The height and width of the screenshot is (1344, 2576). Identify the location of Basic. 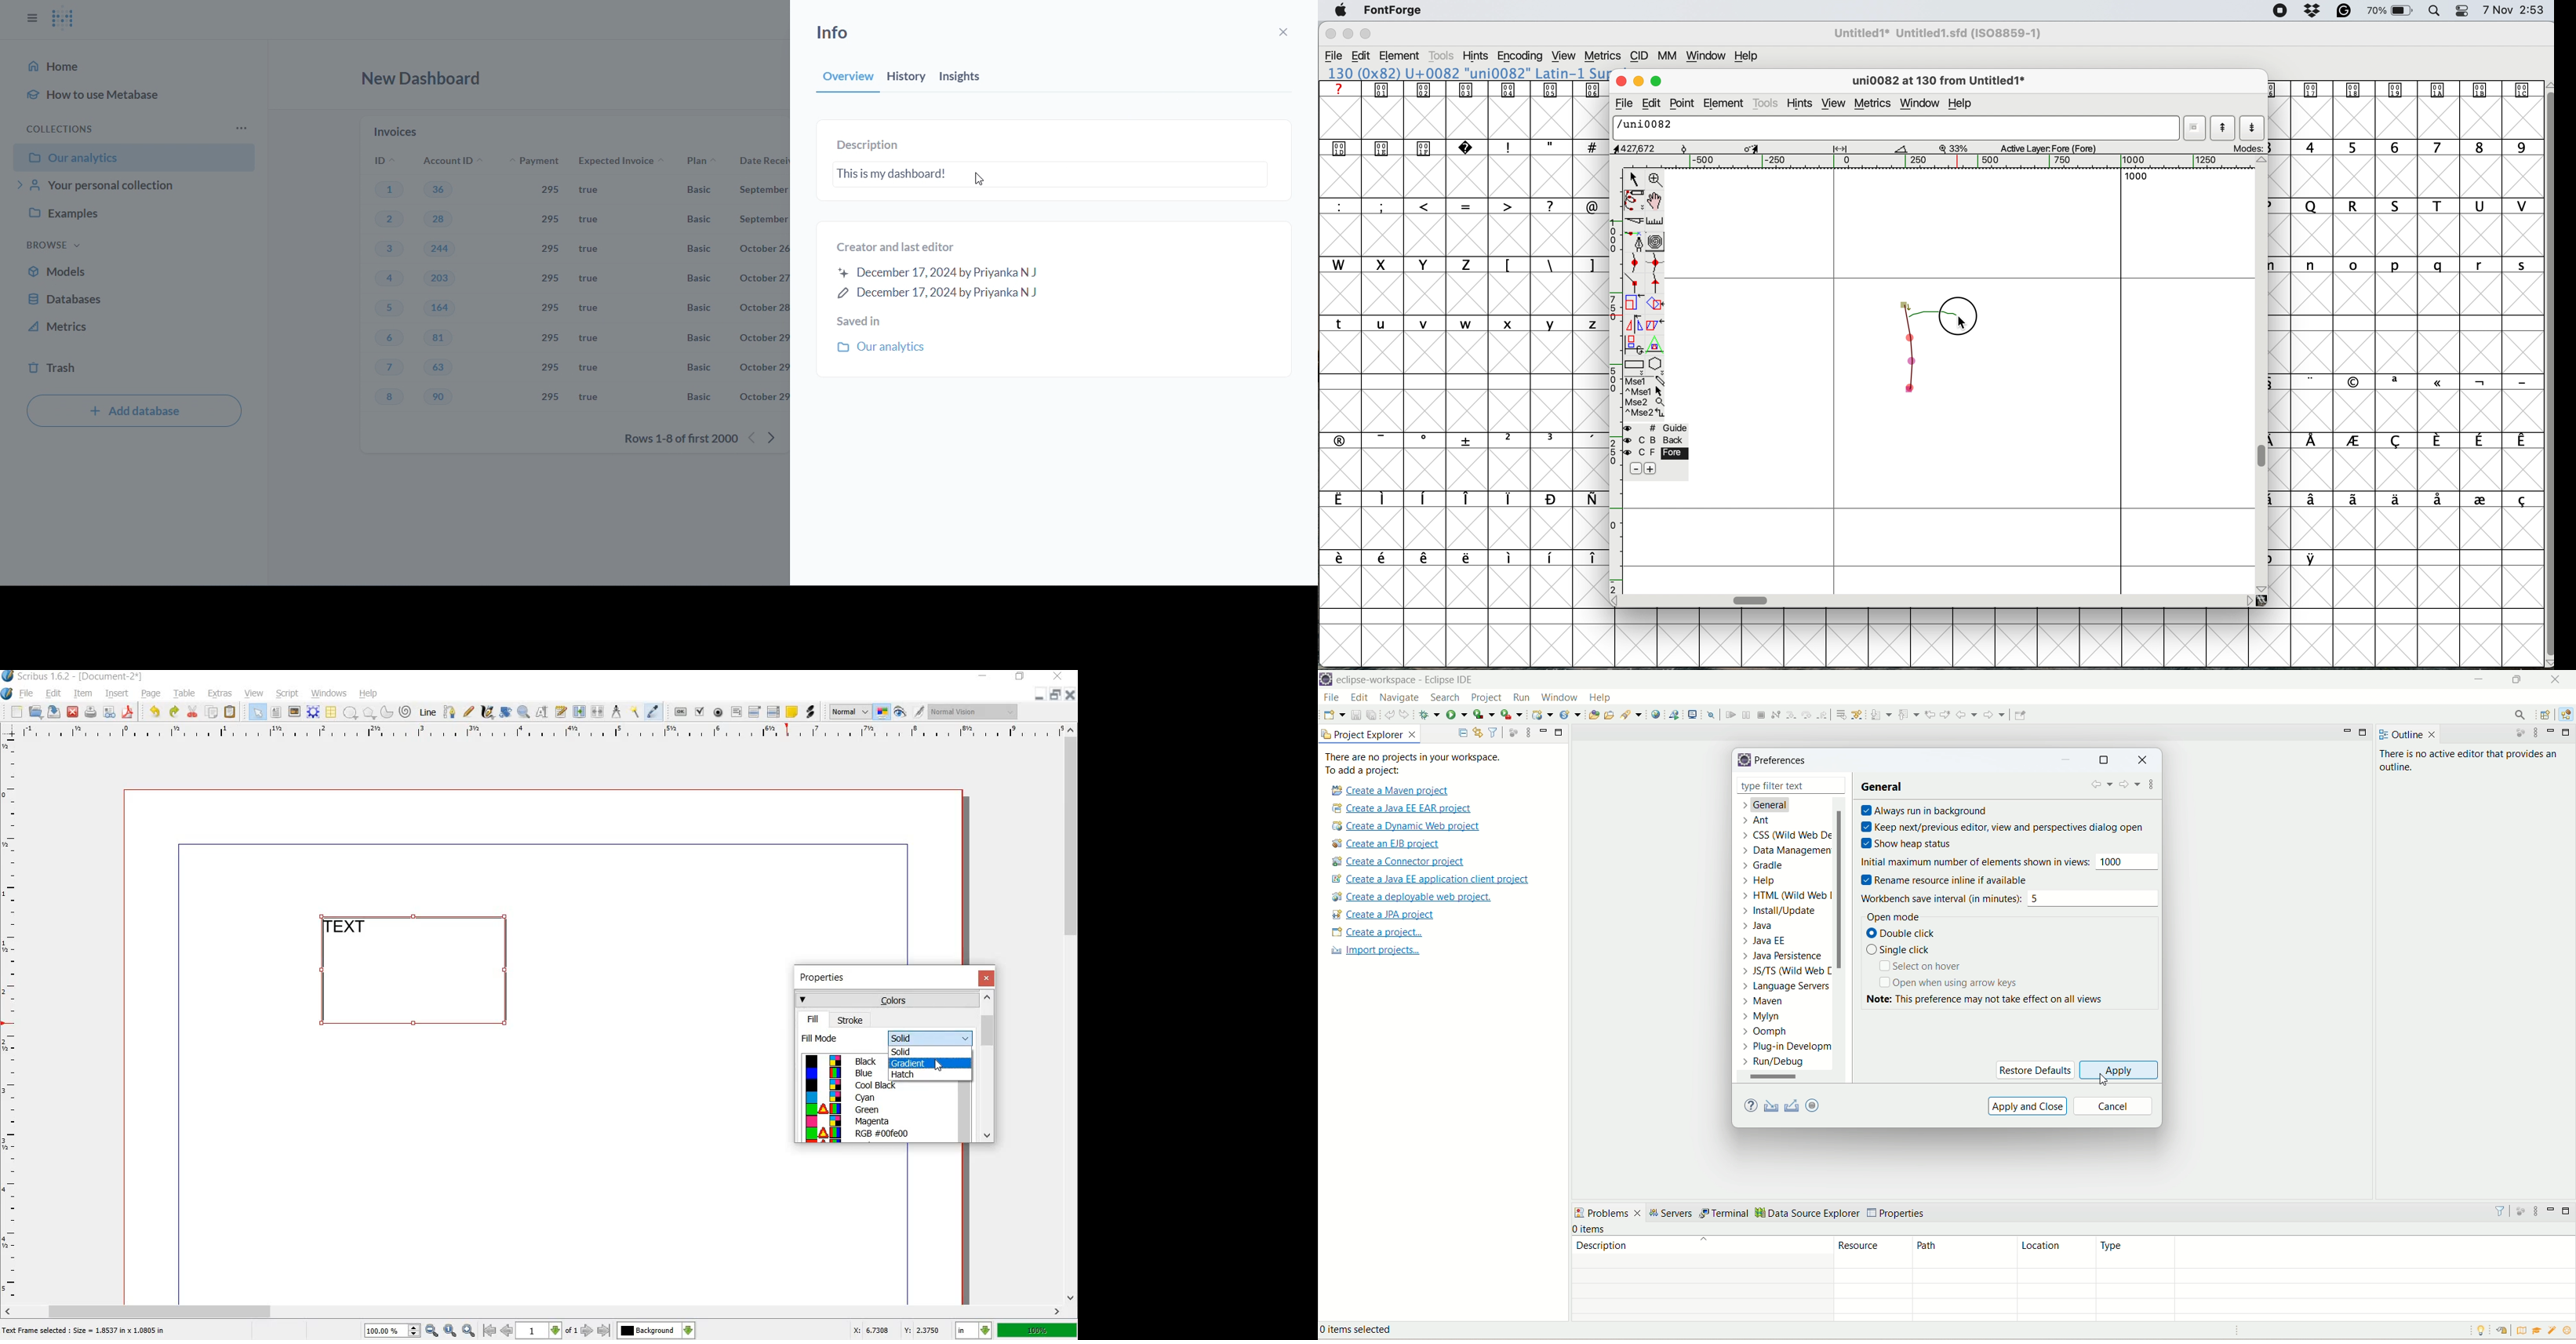
(697, 190).